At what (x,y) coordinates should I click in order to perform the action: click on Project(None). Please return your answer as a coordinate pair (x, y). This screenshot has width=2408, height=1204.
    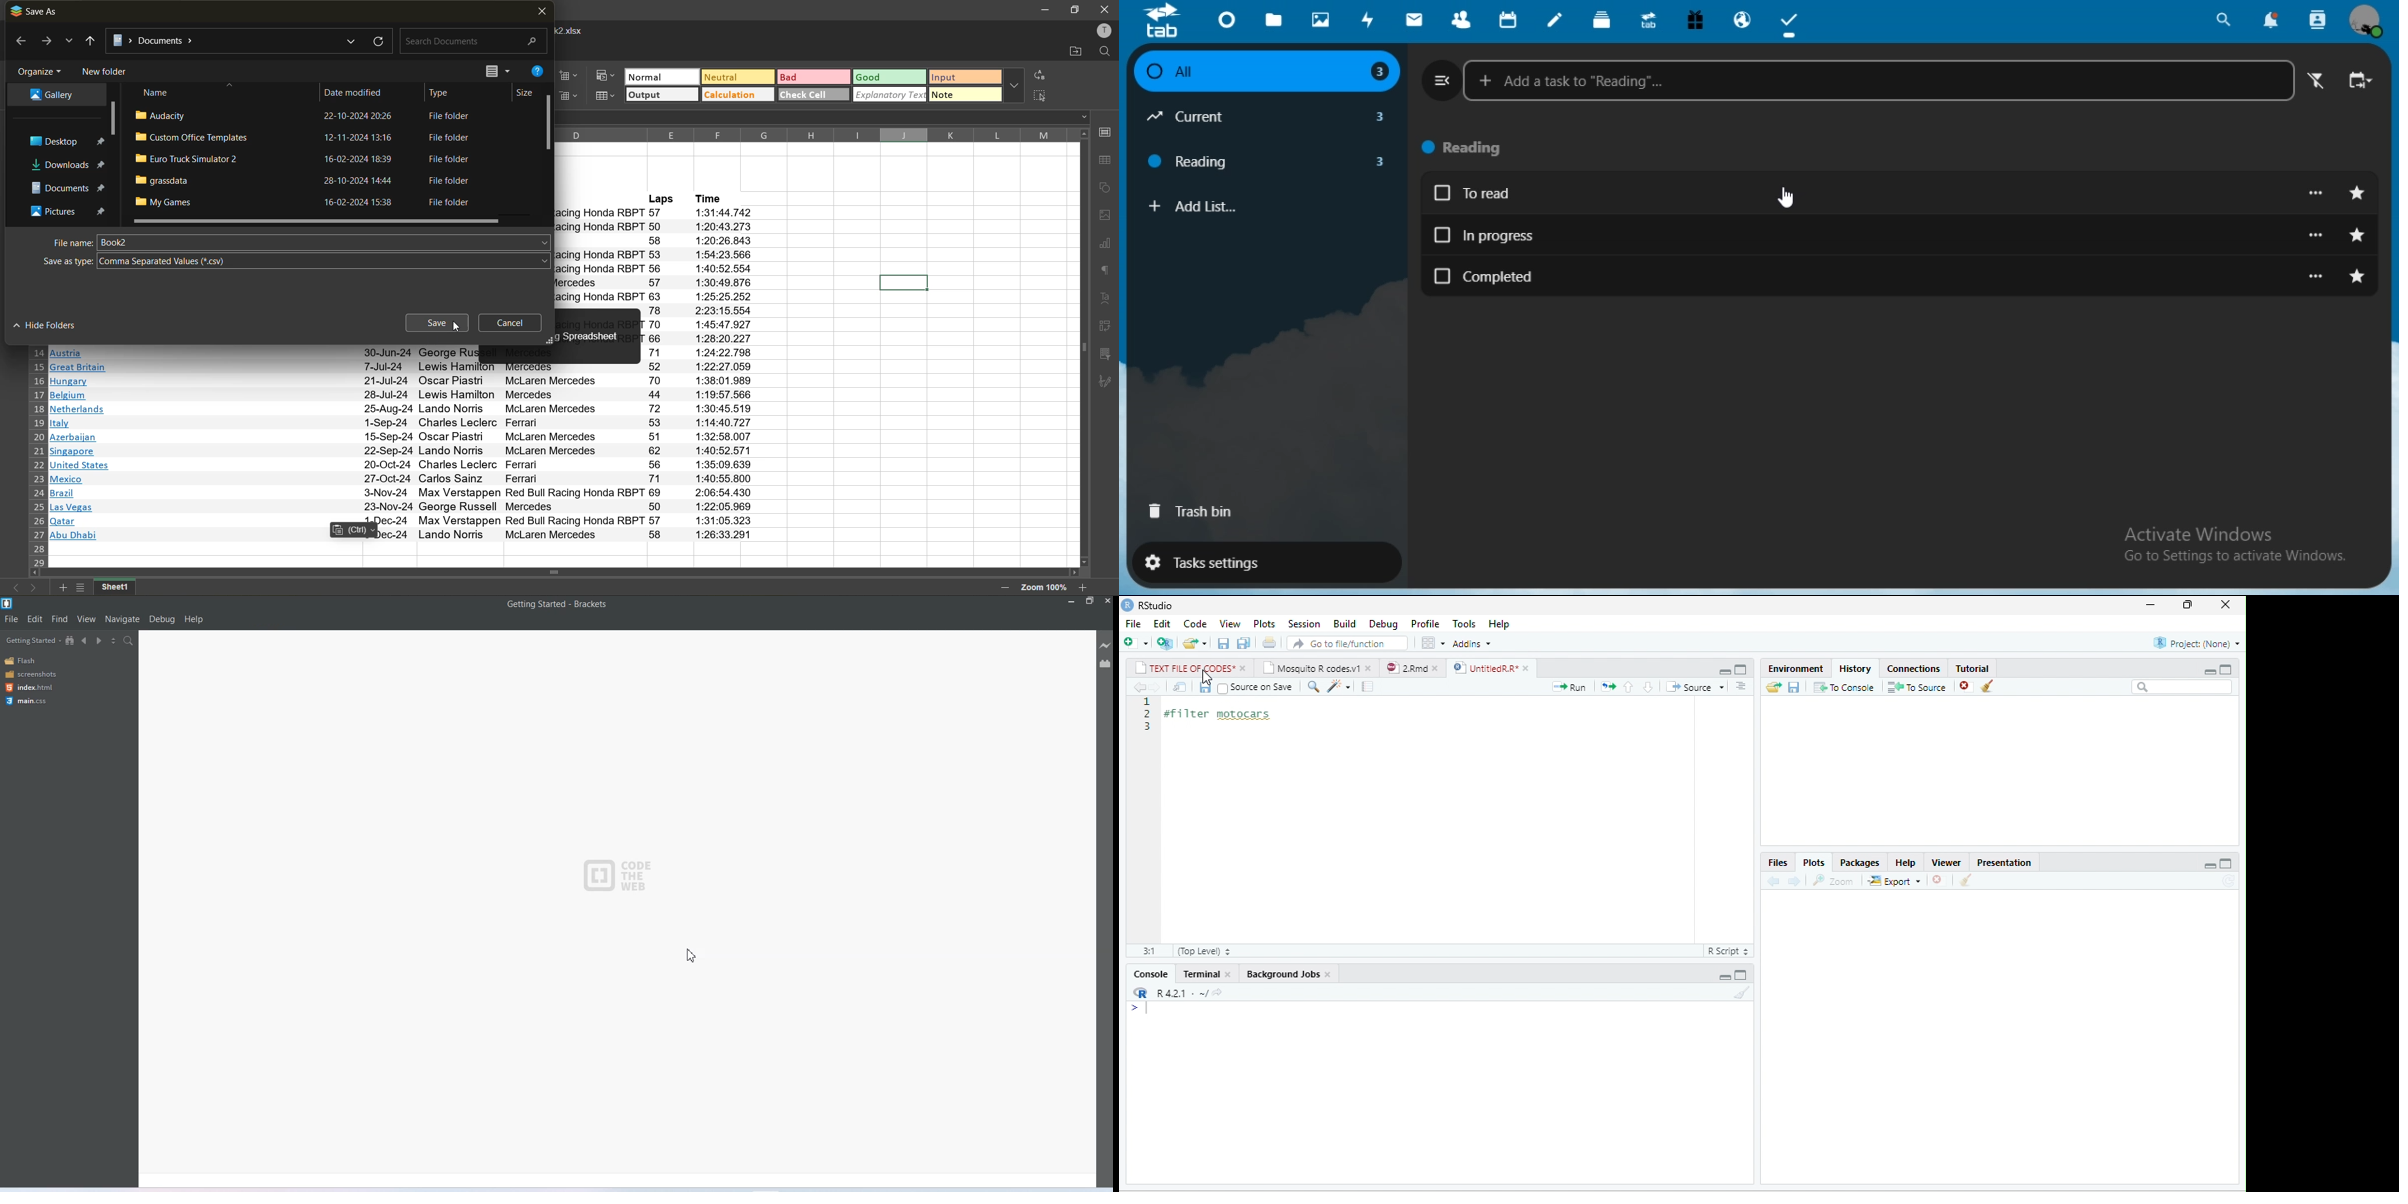
    Looking at the image, I should click on (2198, 643).